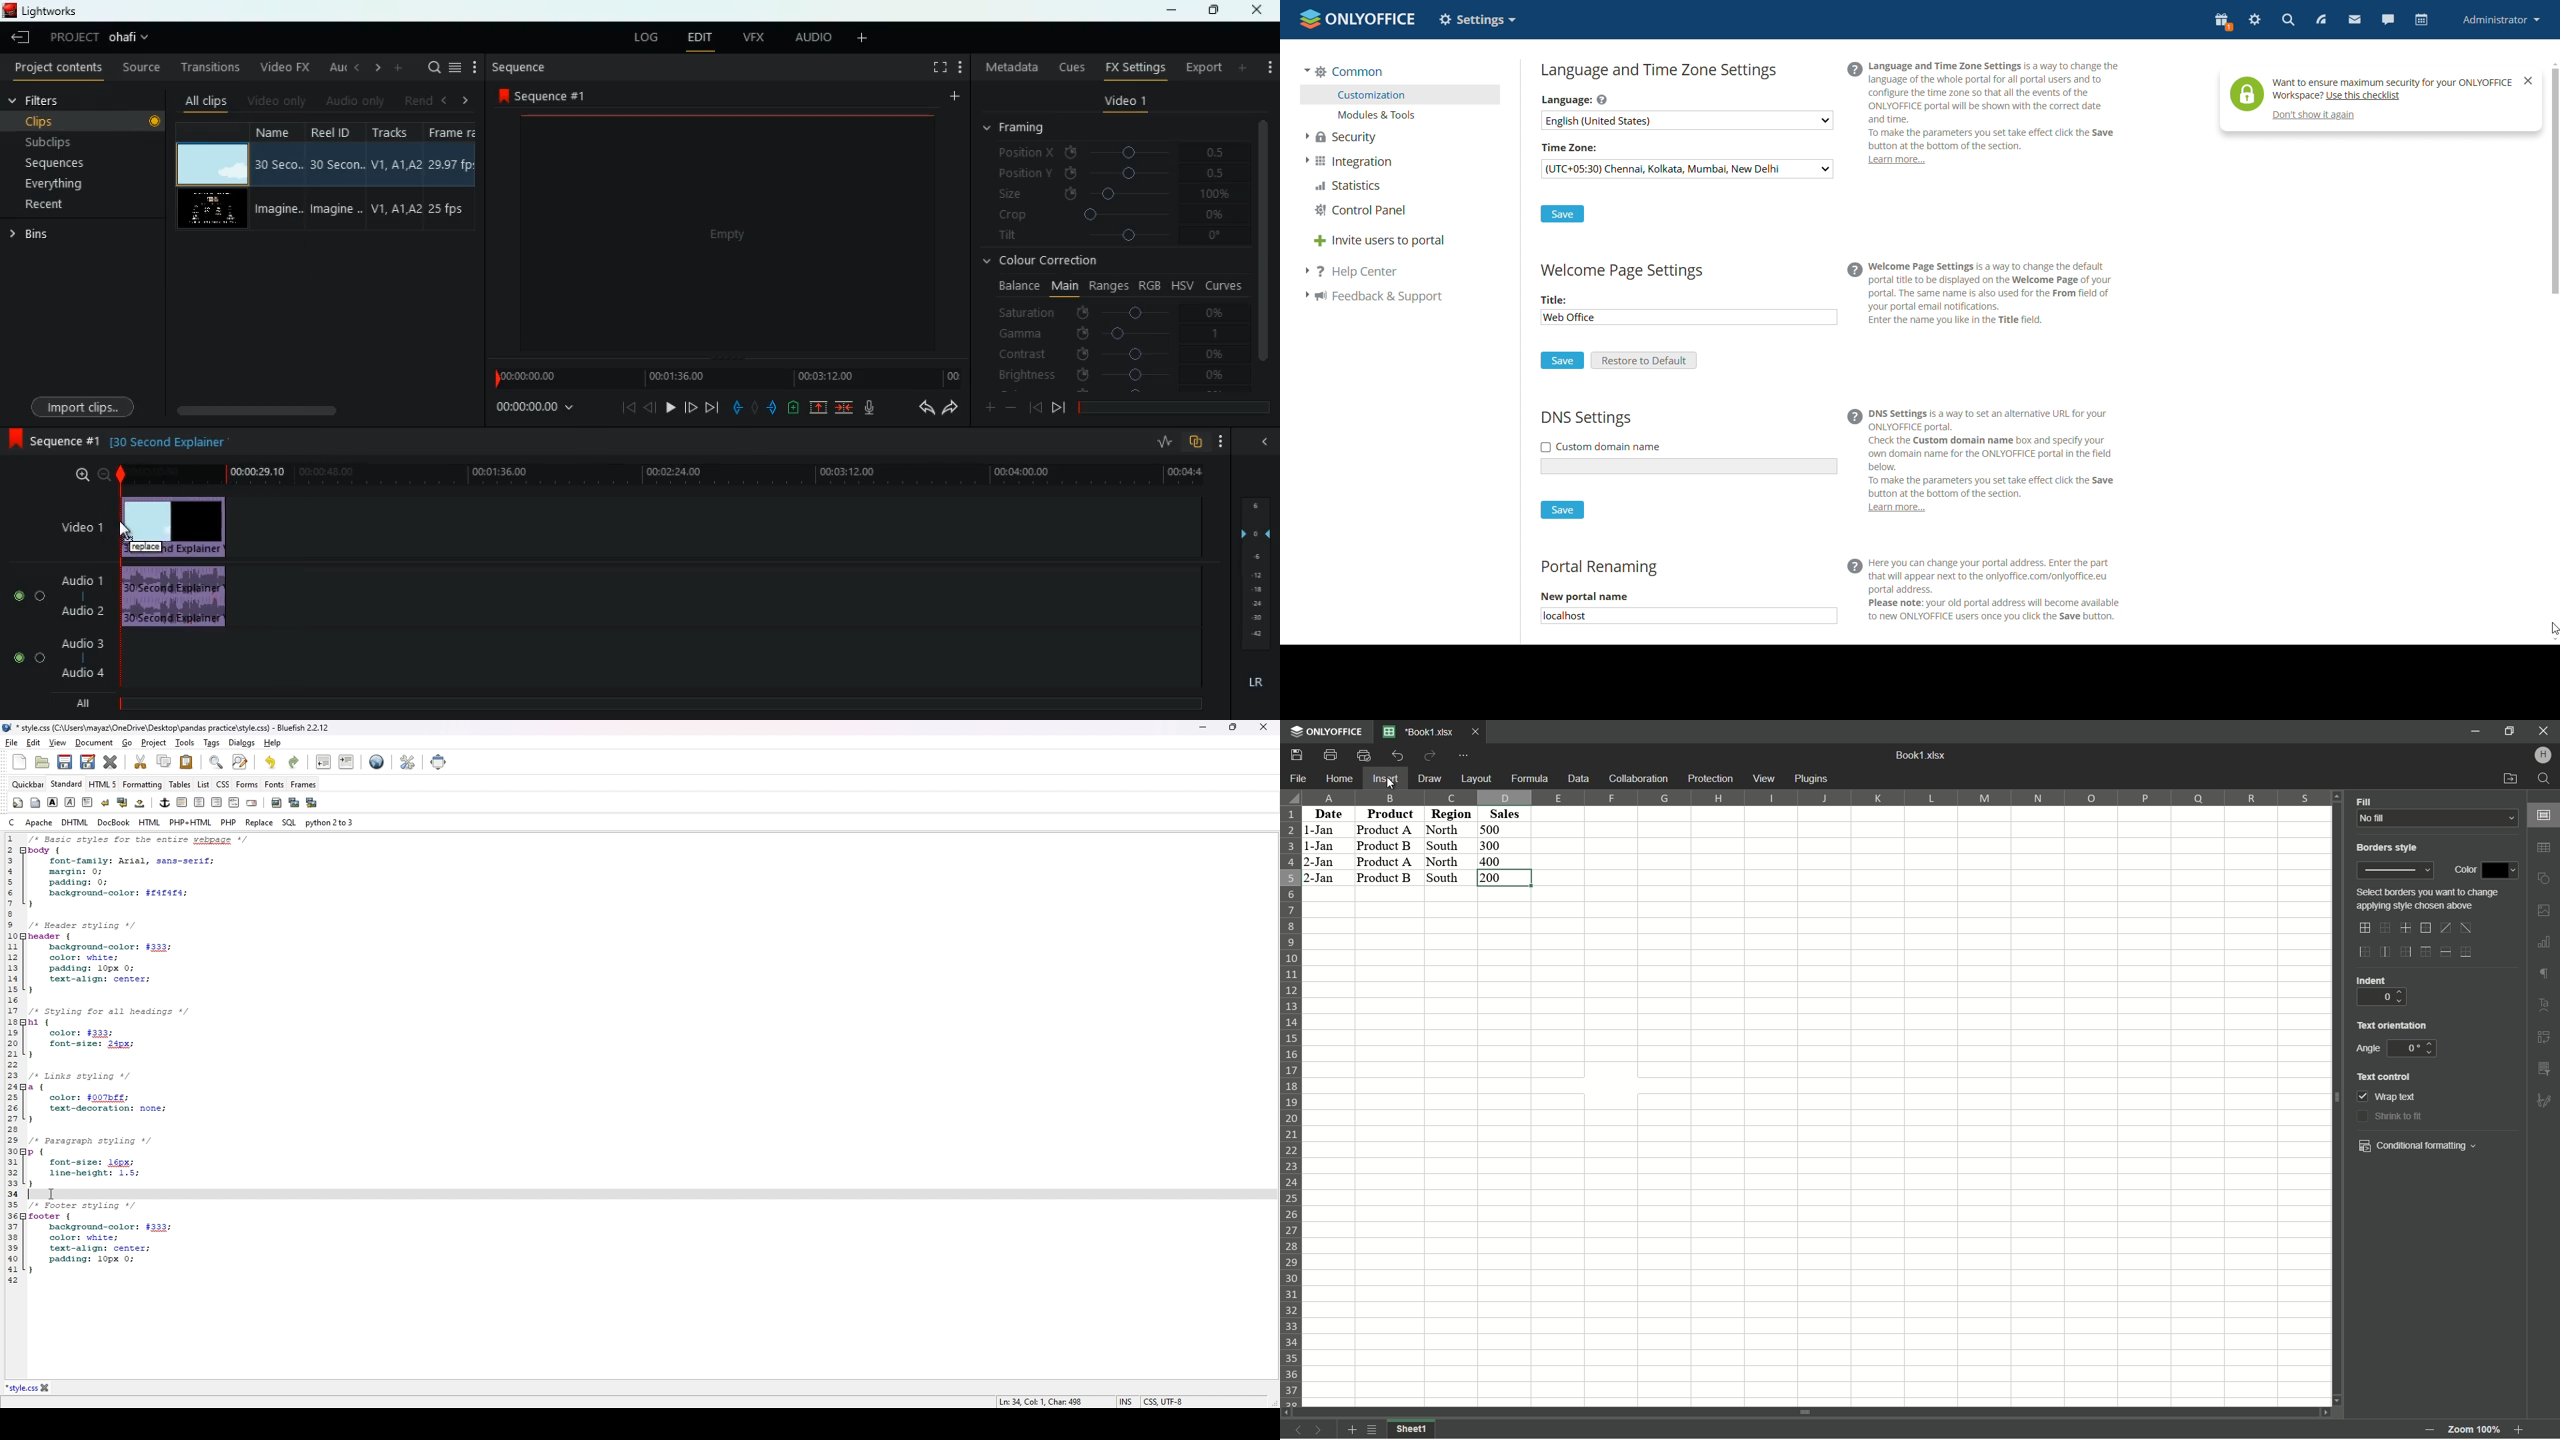  I want to click on format marks, so click(2544, 975).